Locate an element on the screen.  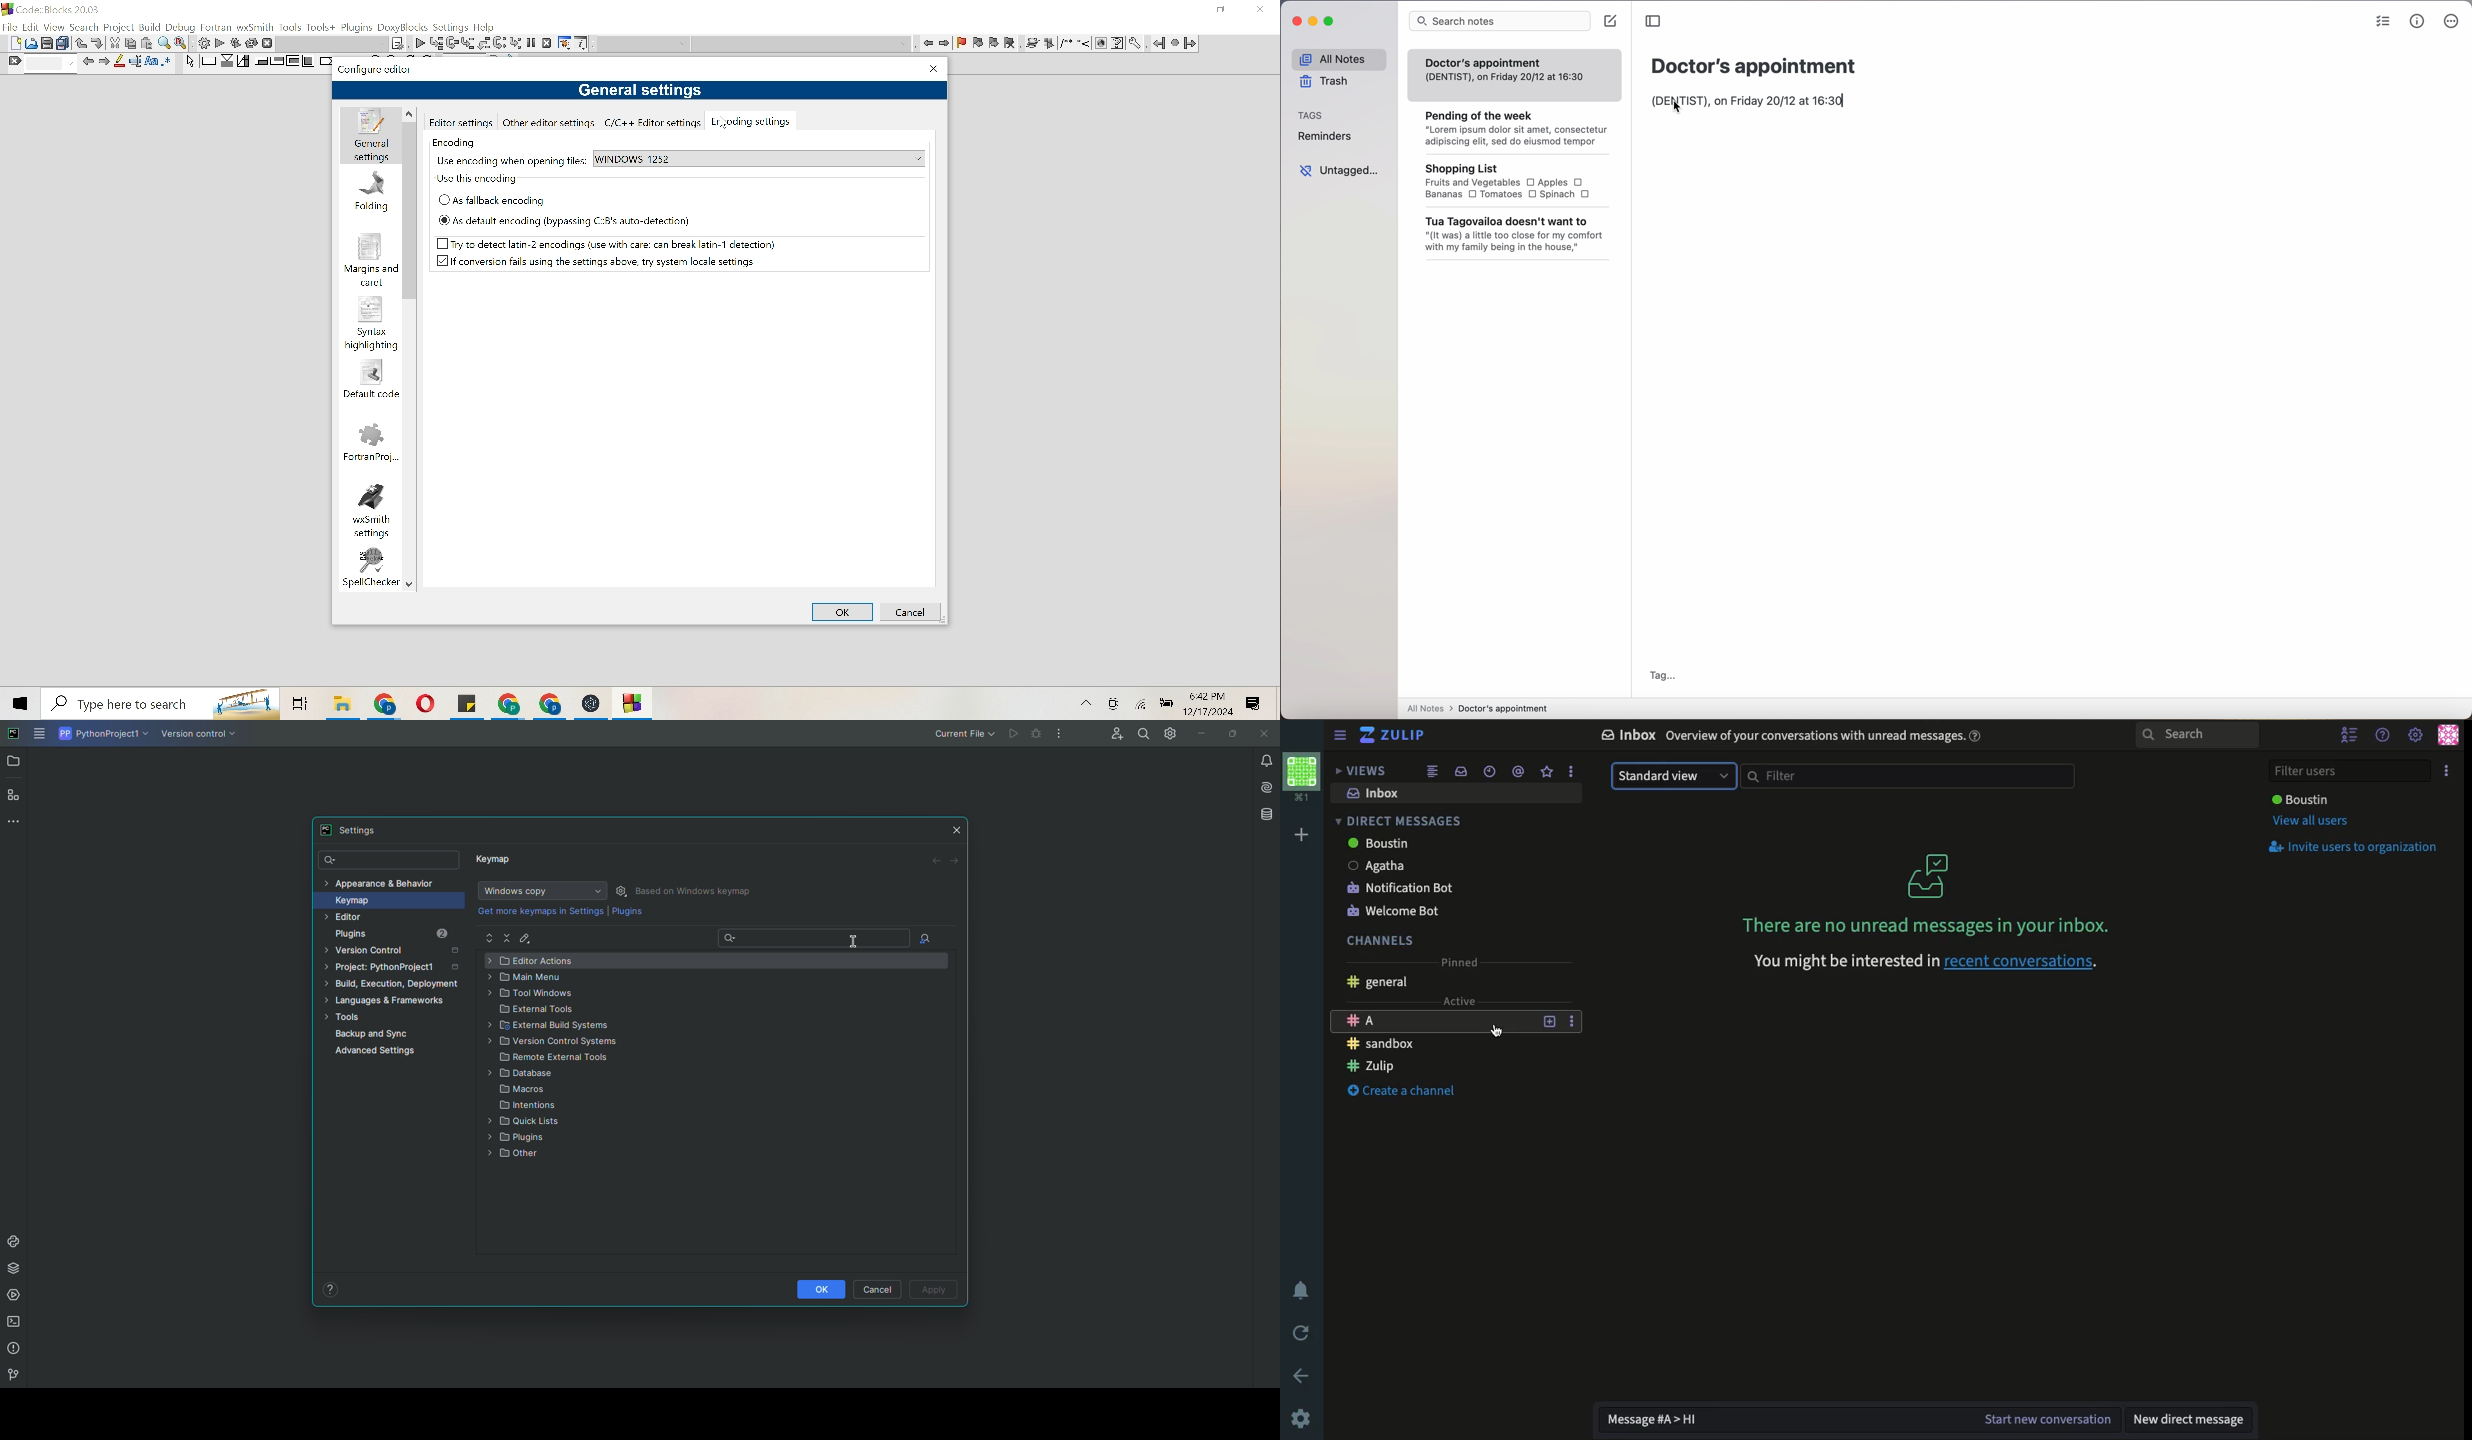
Reverse is located at coordinates (243, 43).